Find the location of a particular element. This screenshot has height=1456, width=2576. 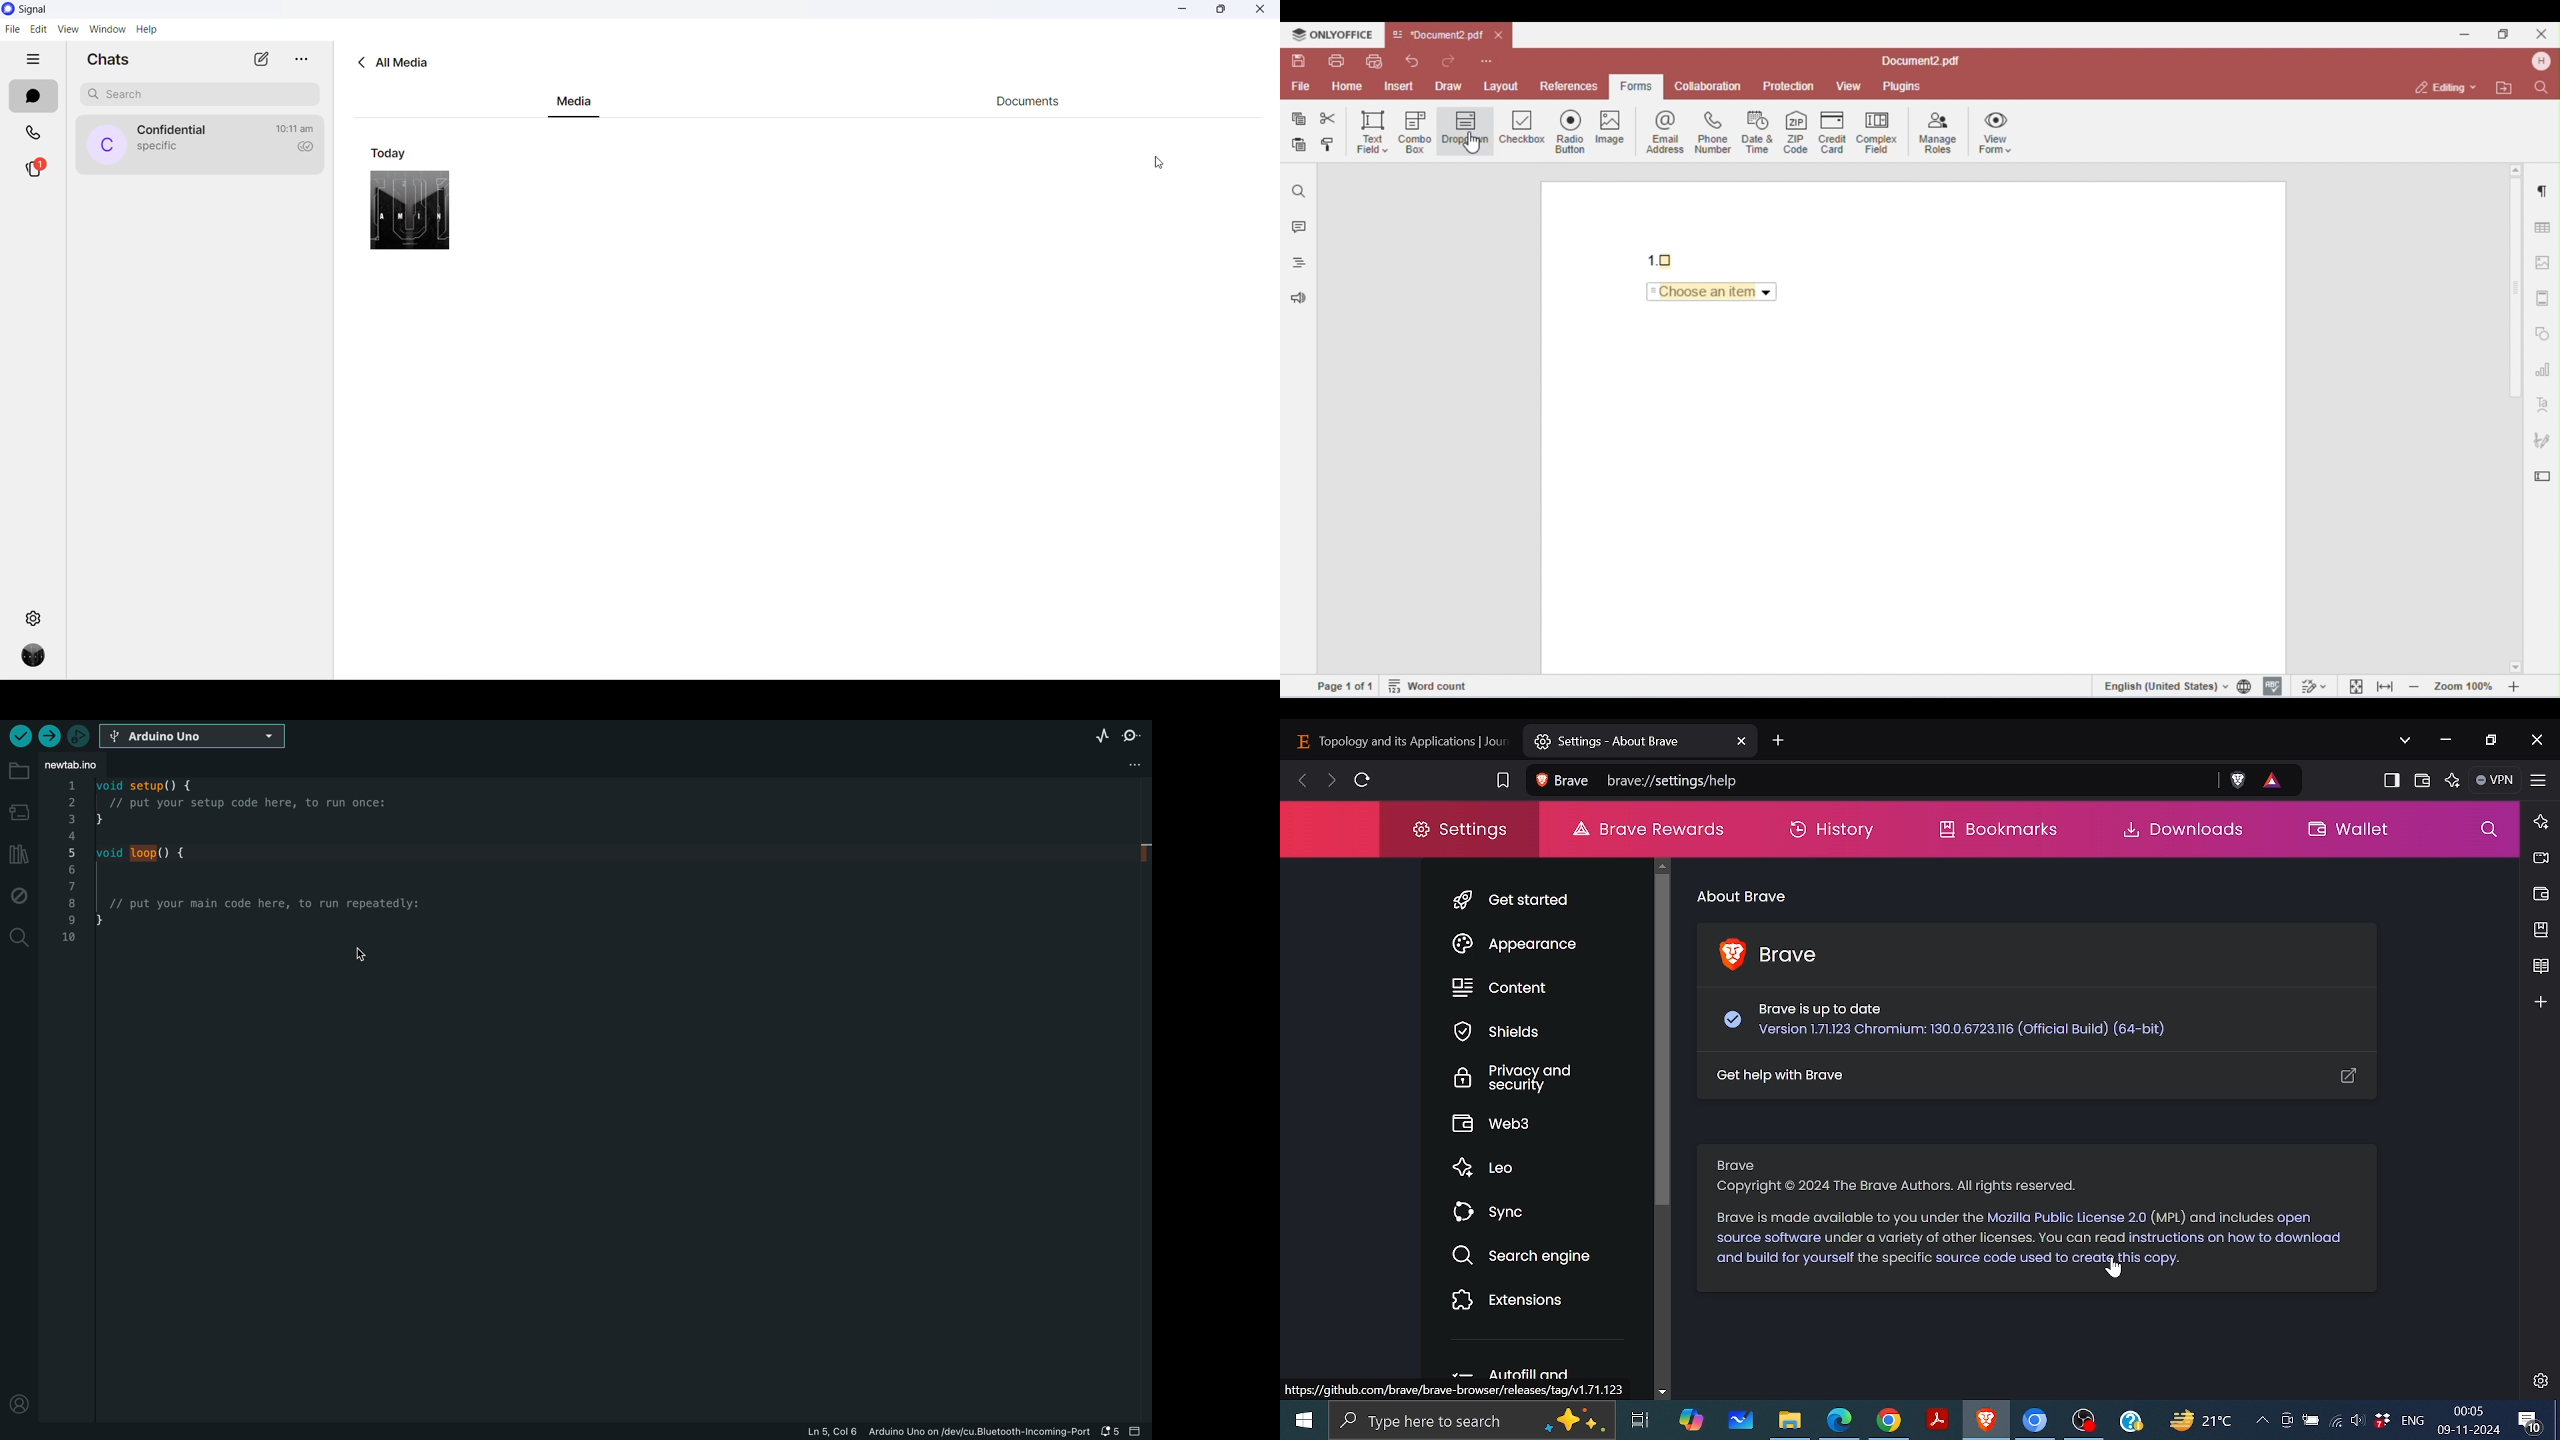

window is located at coordinates (106, 29).